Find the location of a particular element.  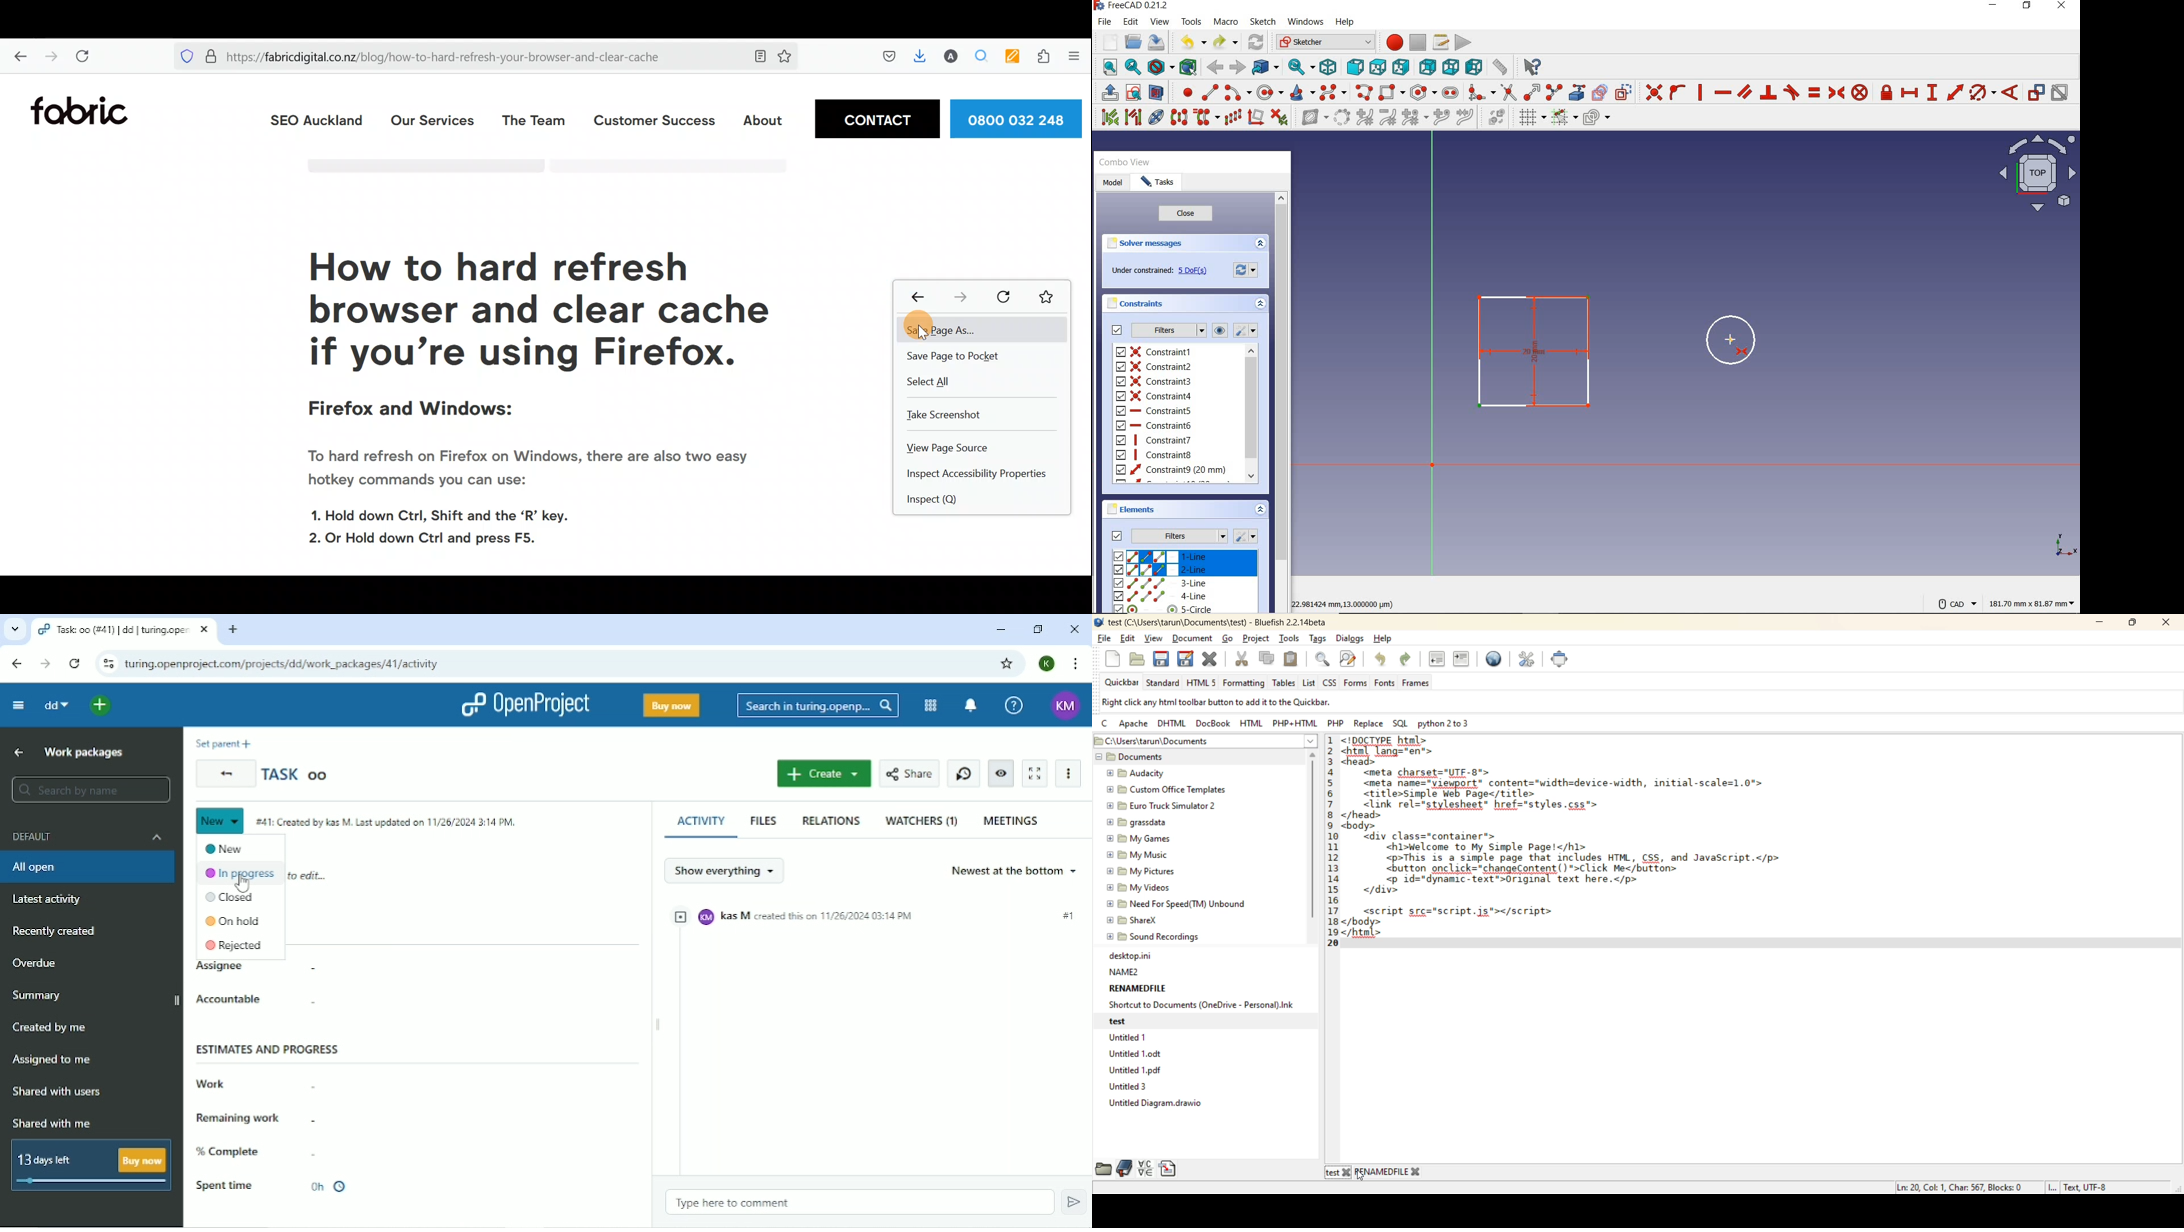

Fabric is located at coordinates (84, 111).